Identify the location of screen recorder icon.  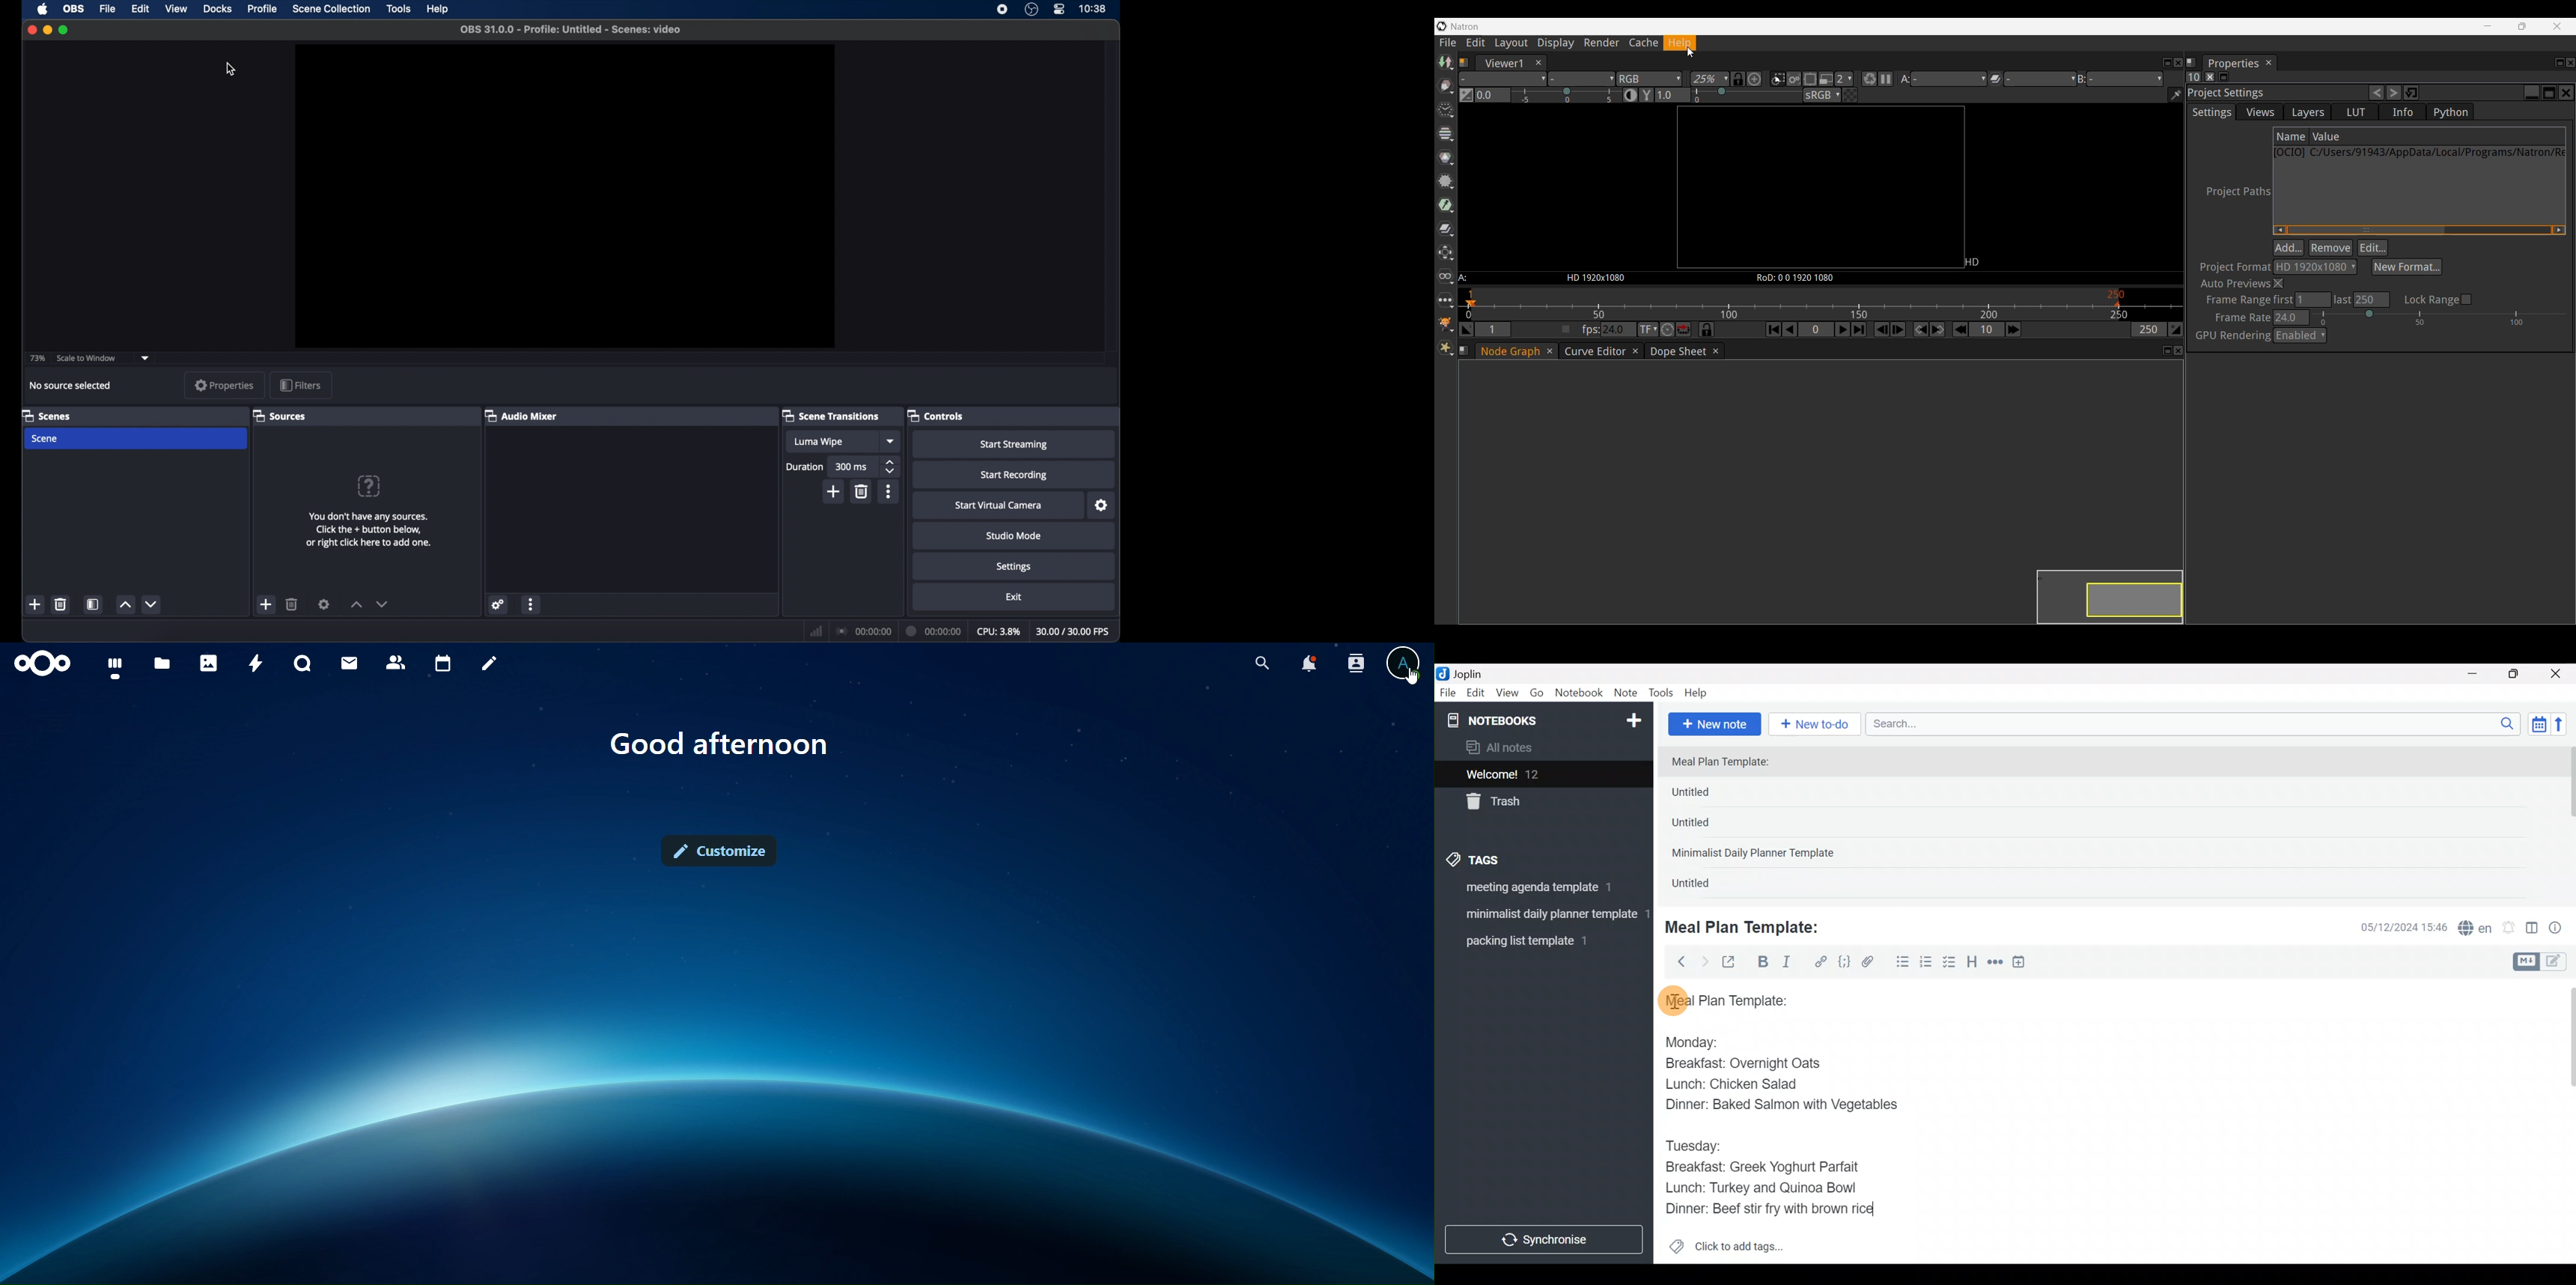
(1002, 10).